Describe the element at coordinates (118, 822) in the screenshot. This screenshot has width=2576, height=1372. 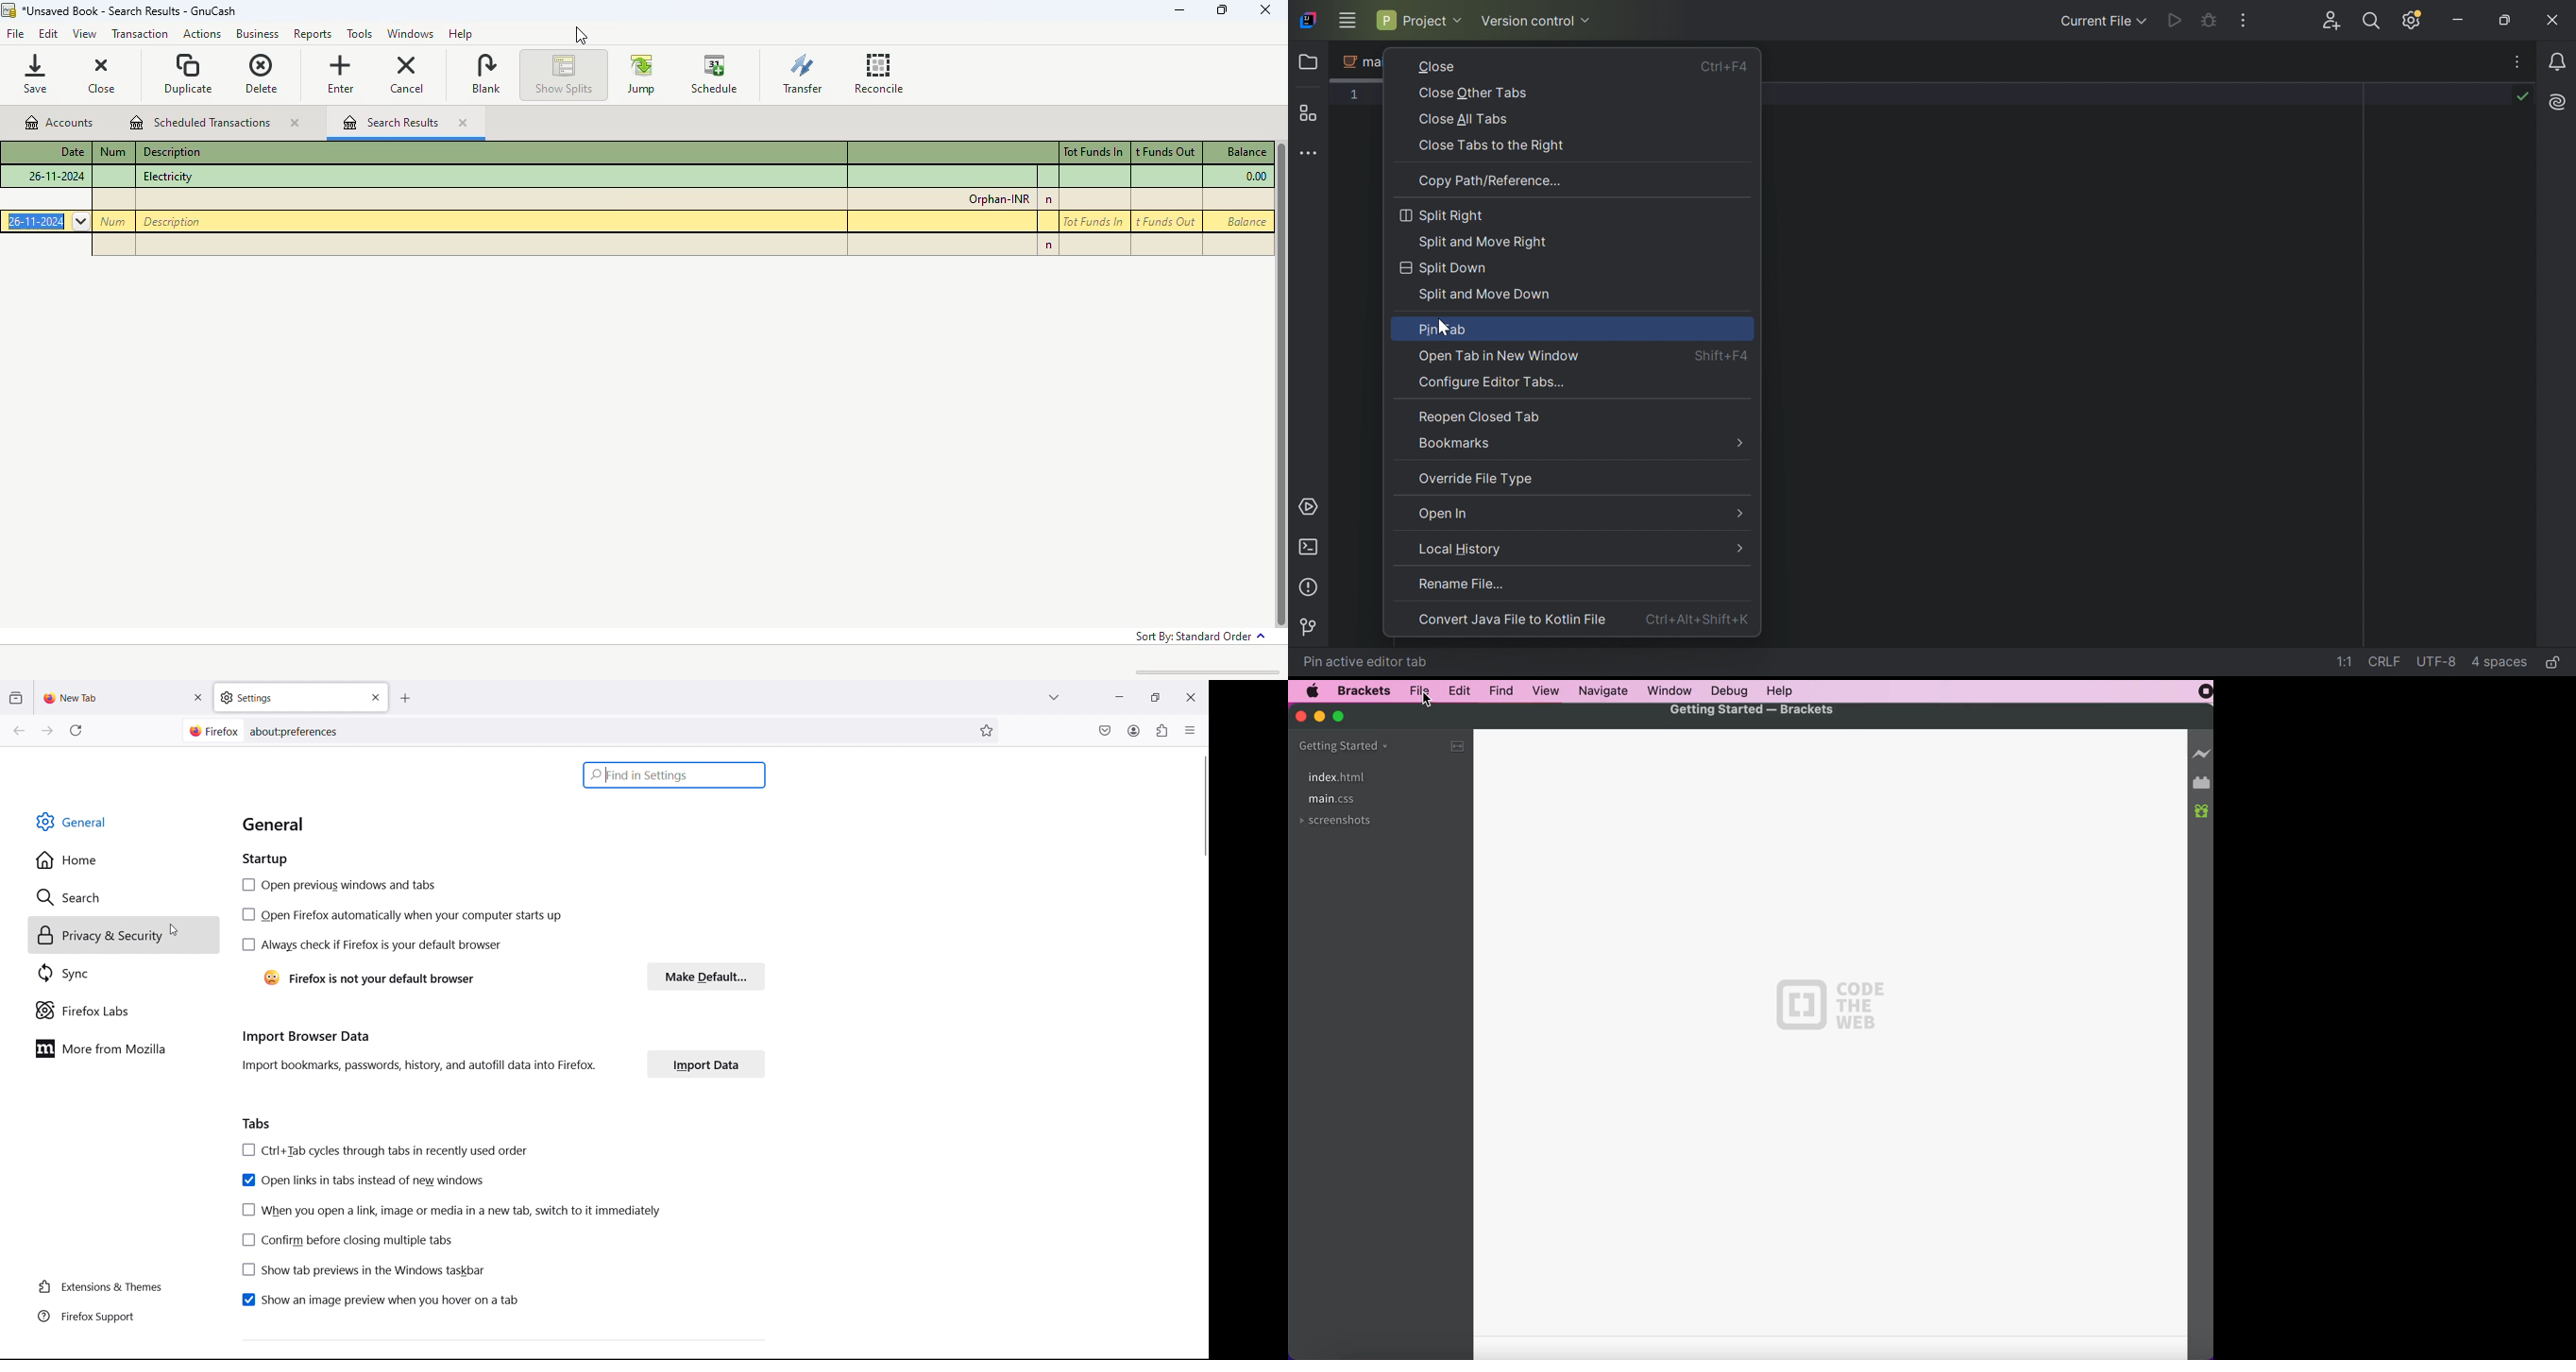
I see `general` at that location.